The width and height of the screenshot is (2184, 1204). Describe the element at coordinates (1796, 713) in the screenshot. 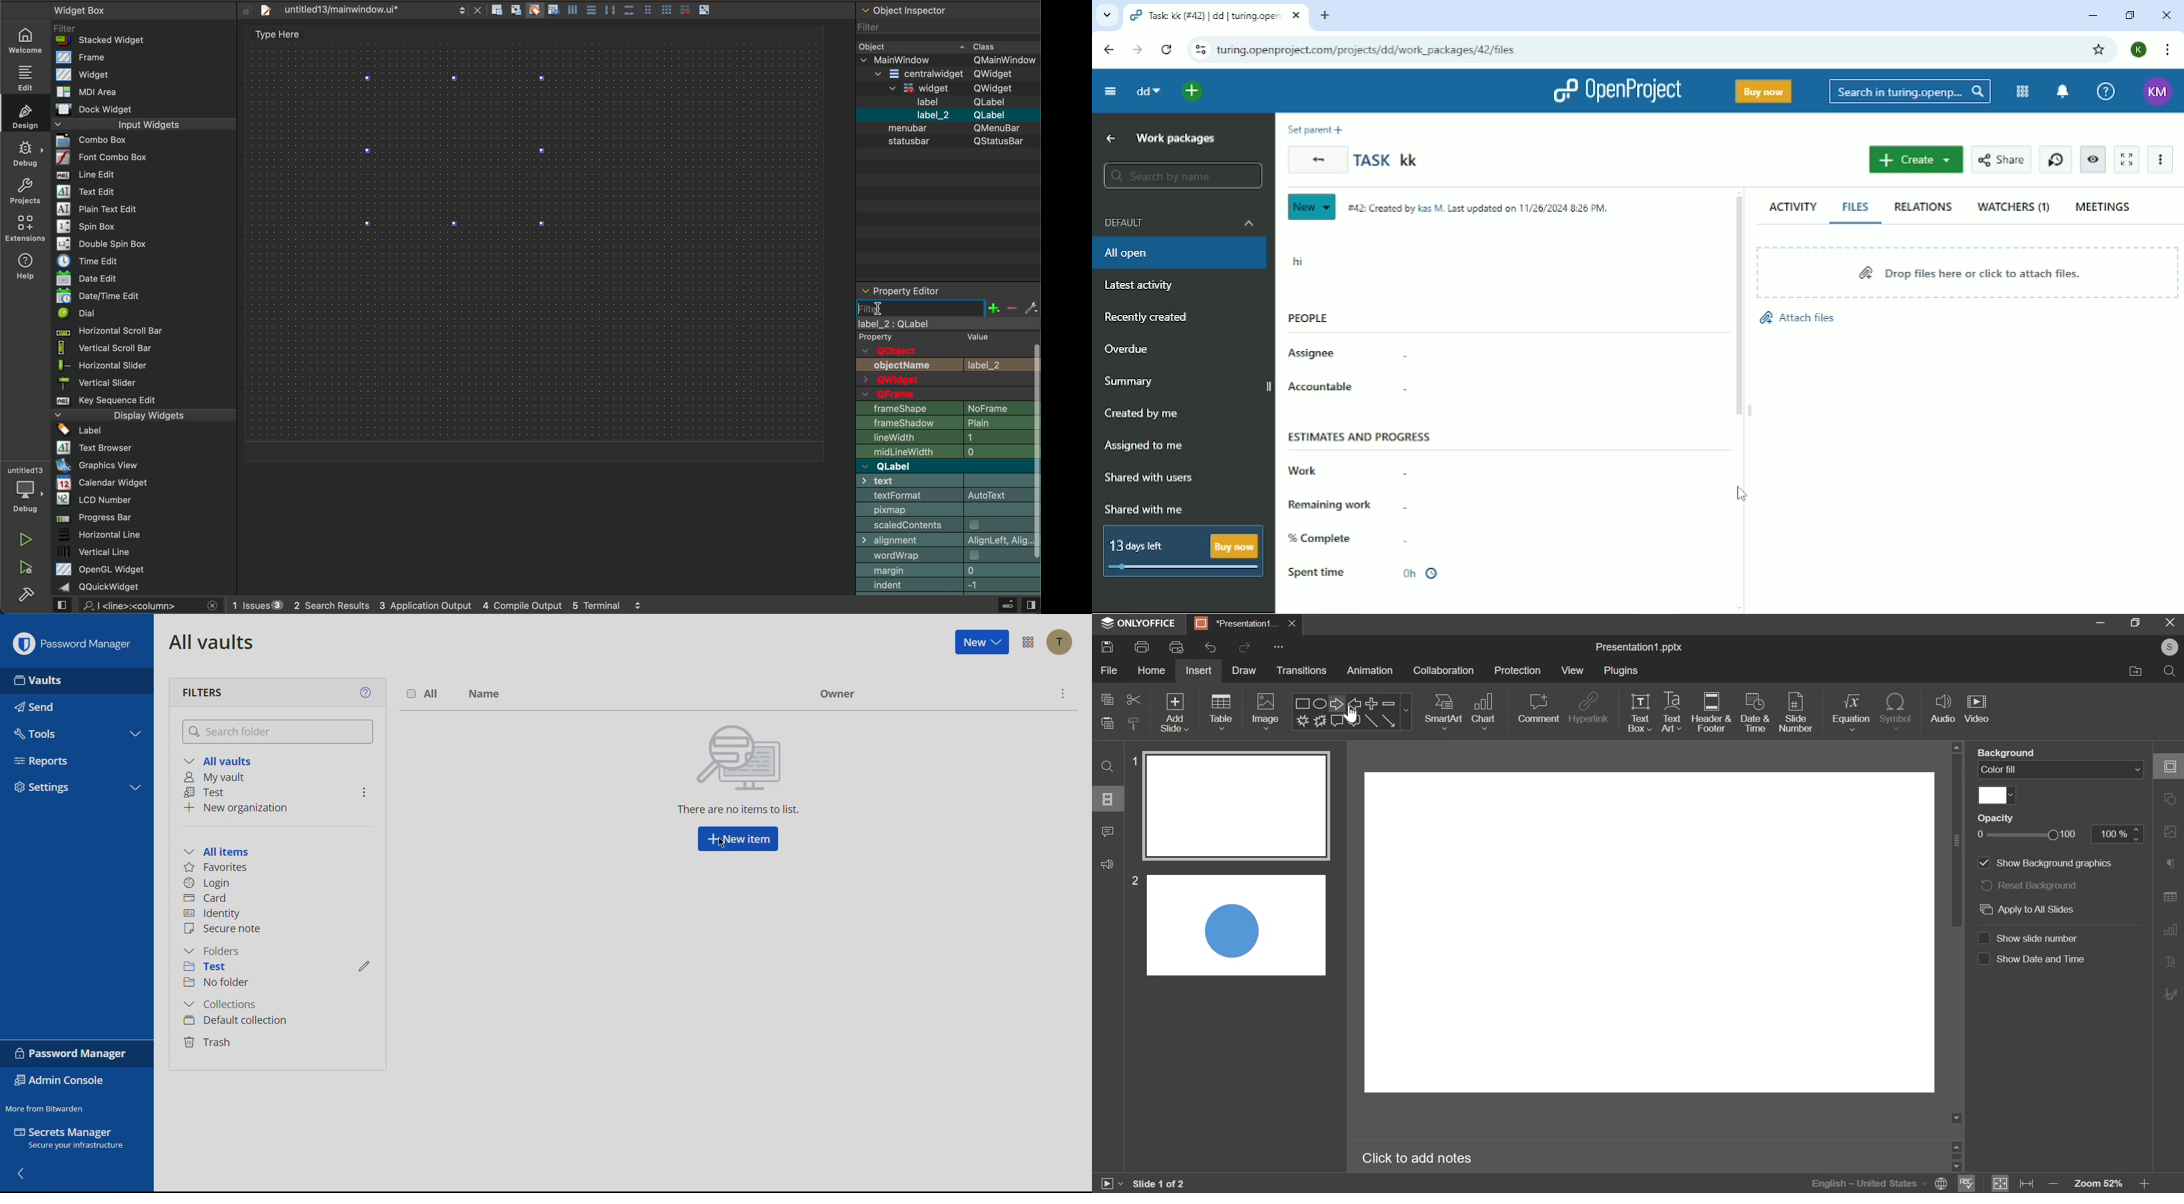

I see `slide number` at that location.